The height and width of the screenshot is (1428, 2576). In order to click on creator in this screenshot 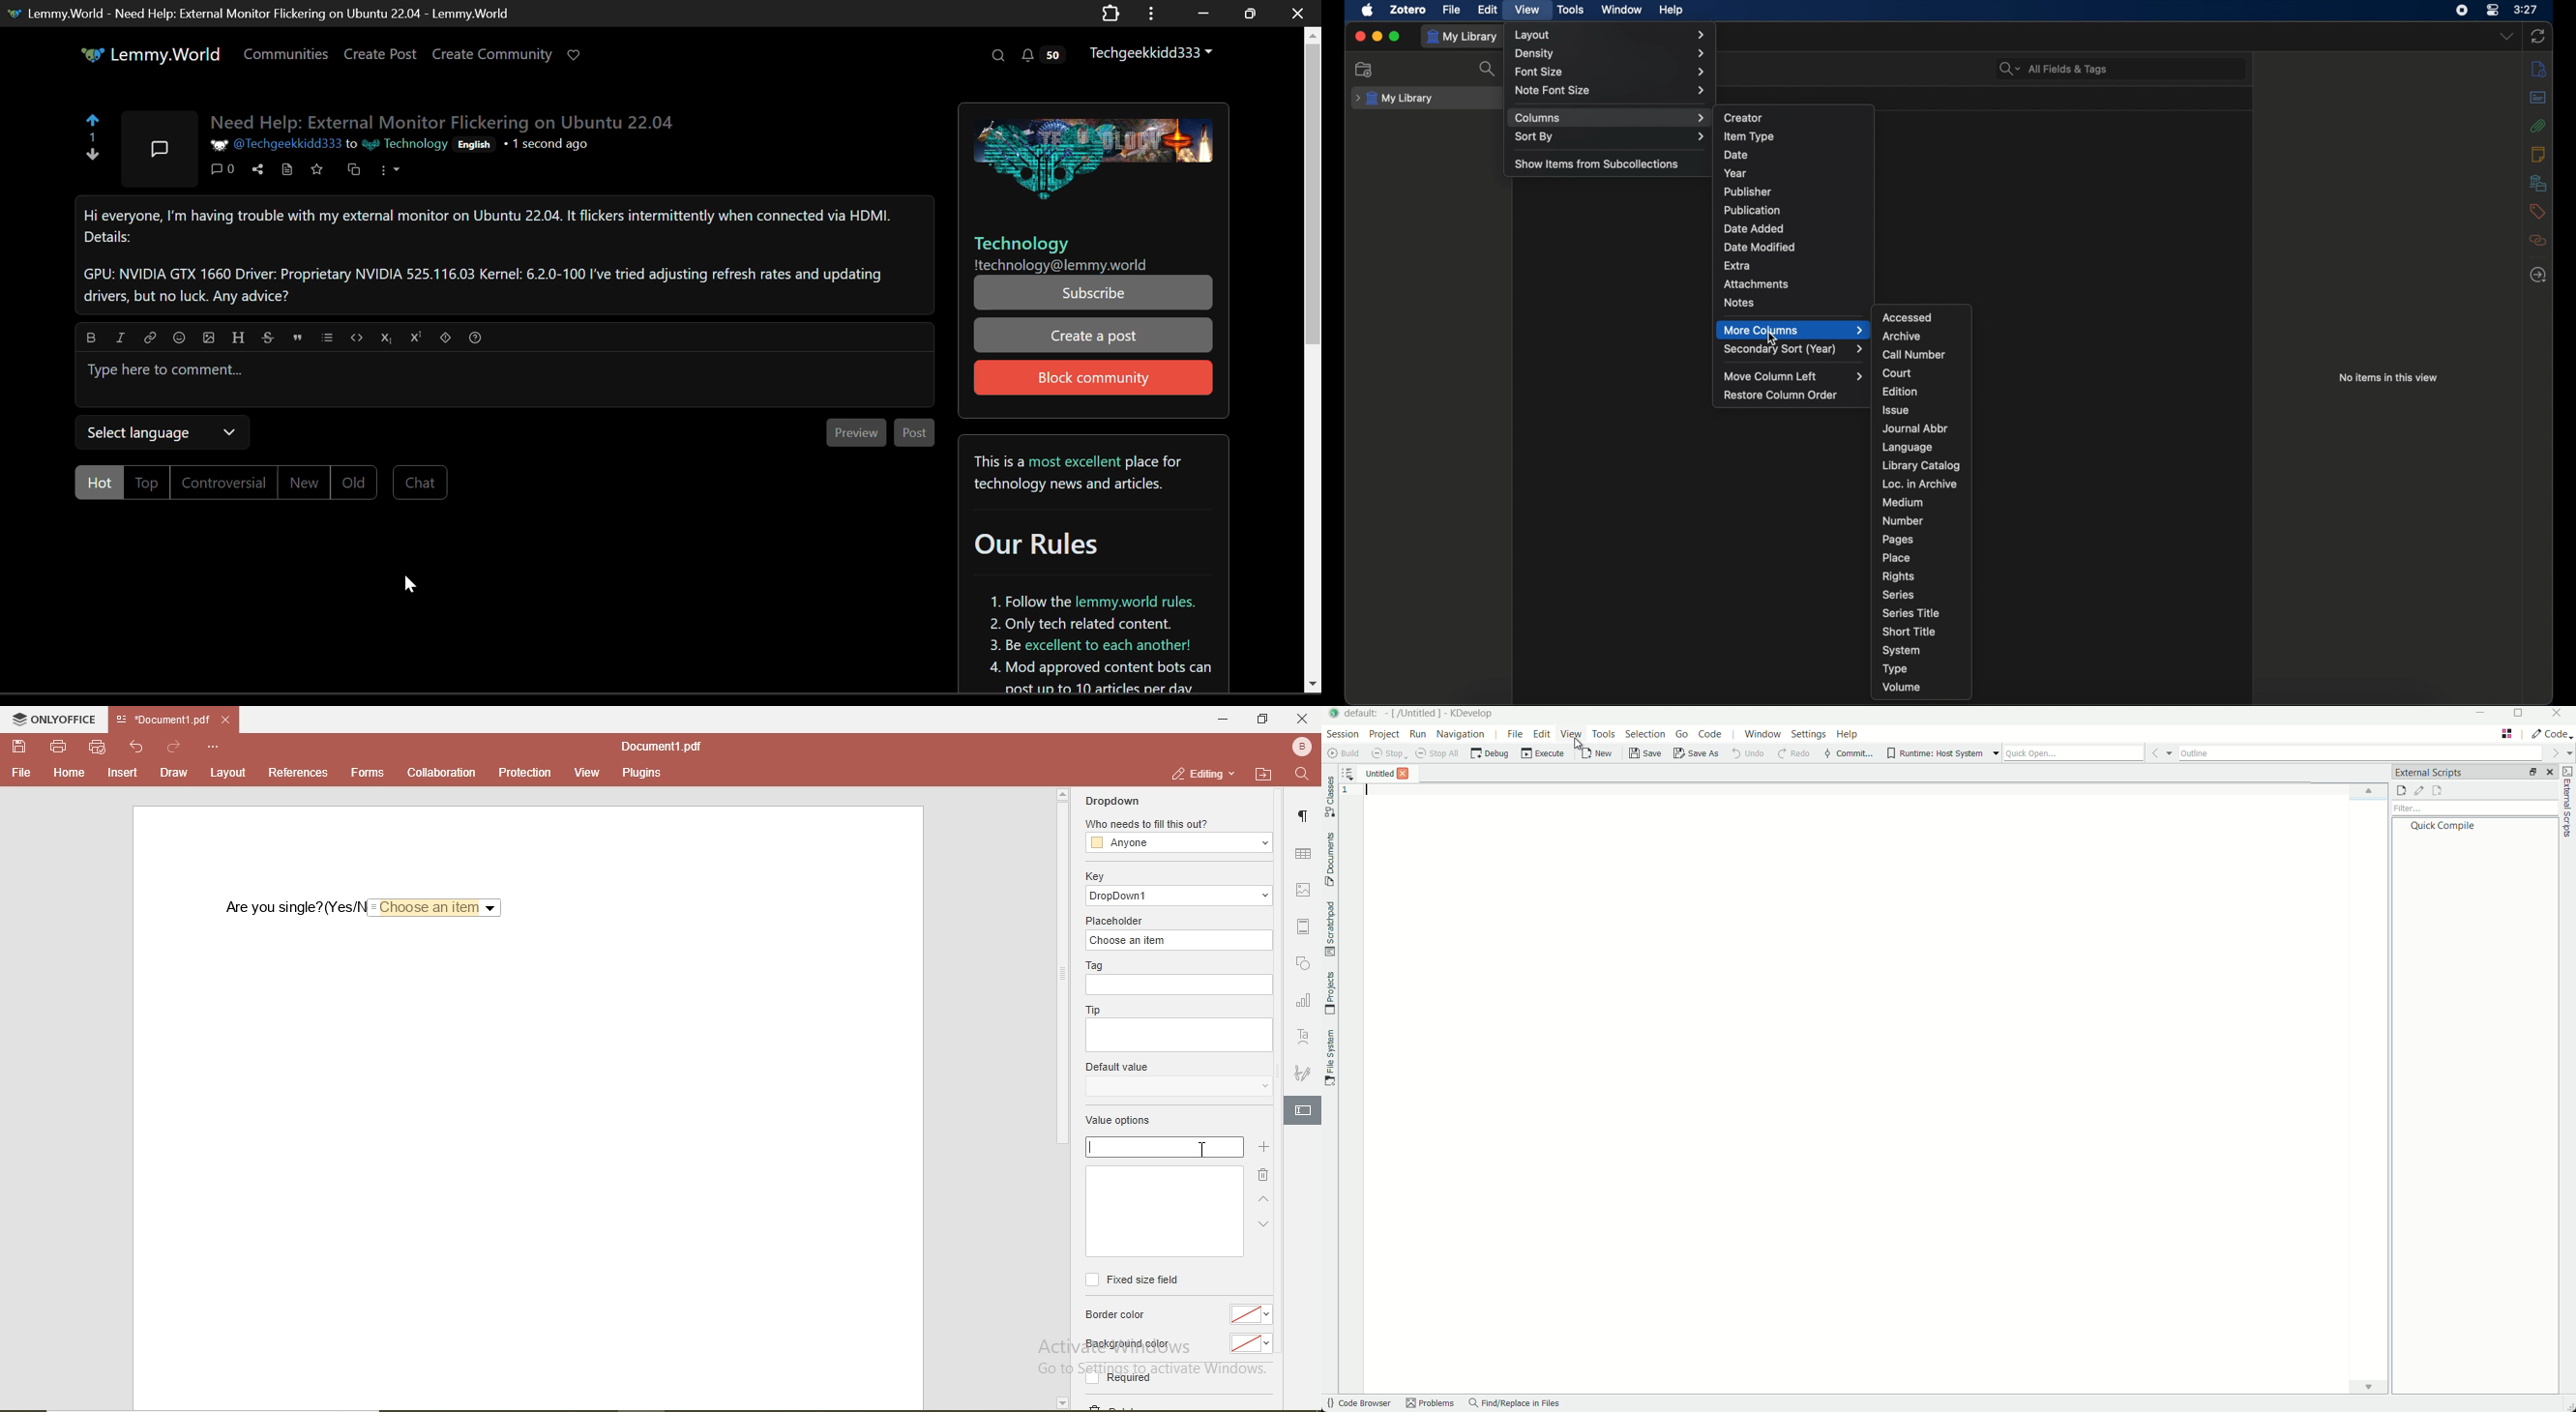, I will do `click(1744, 118)`.